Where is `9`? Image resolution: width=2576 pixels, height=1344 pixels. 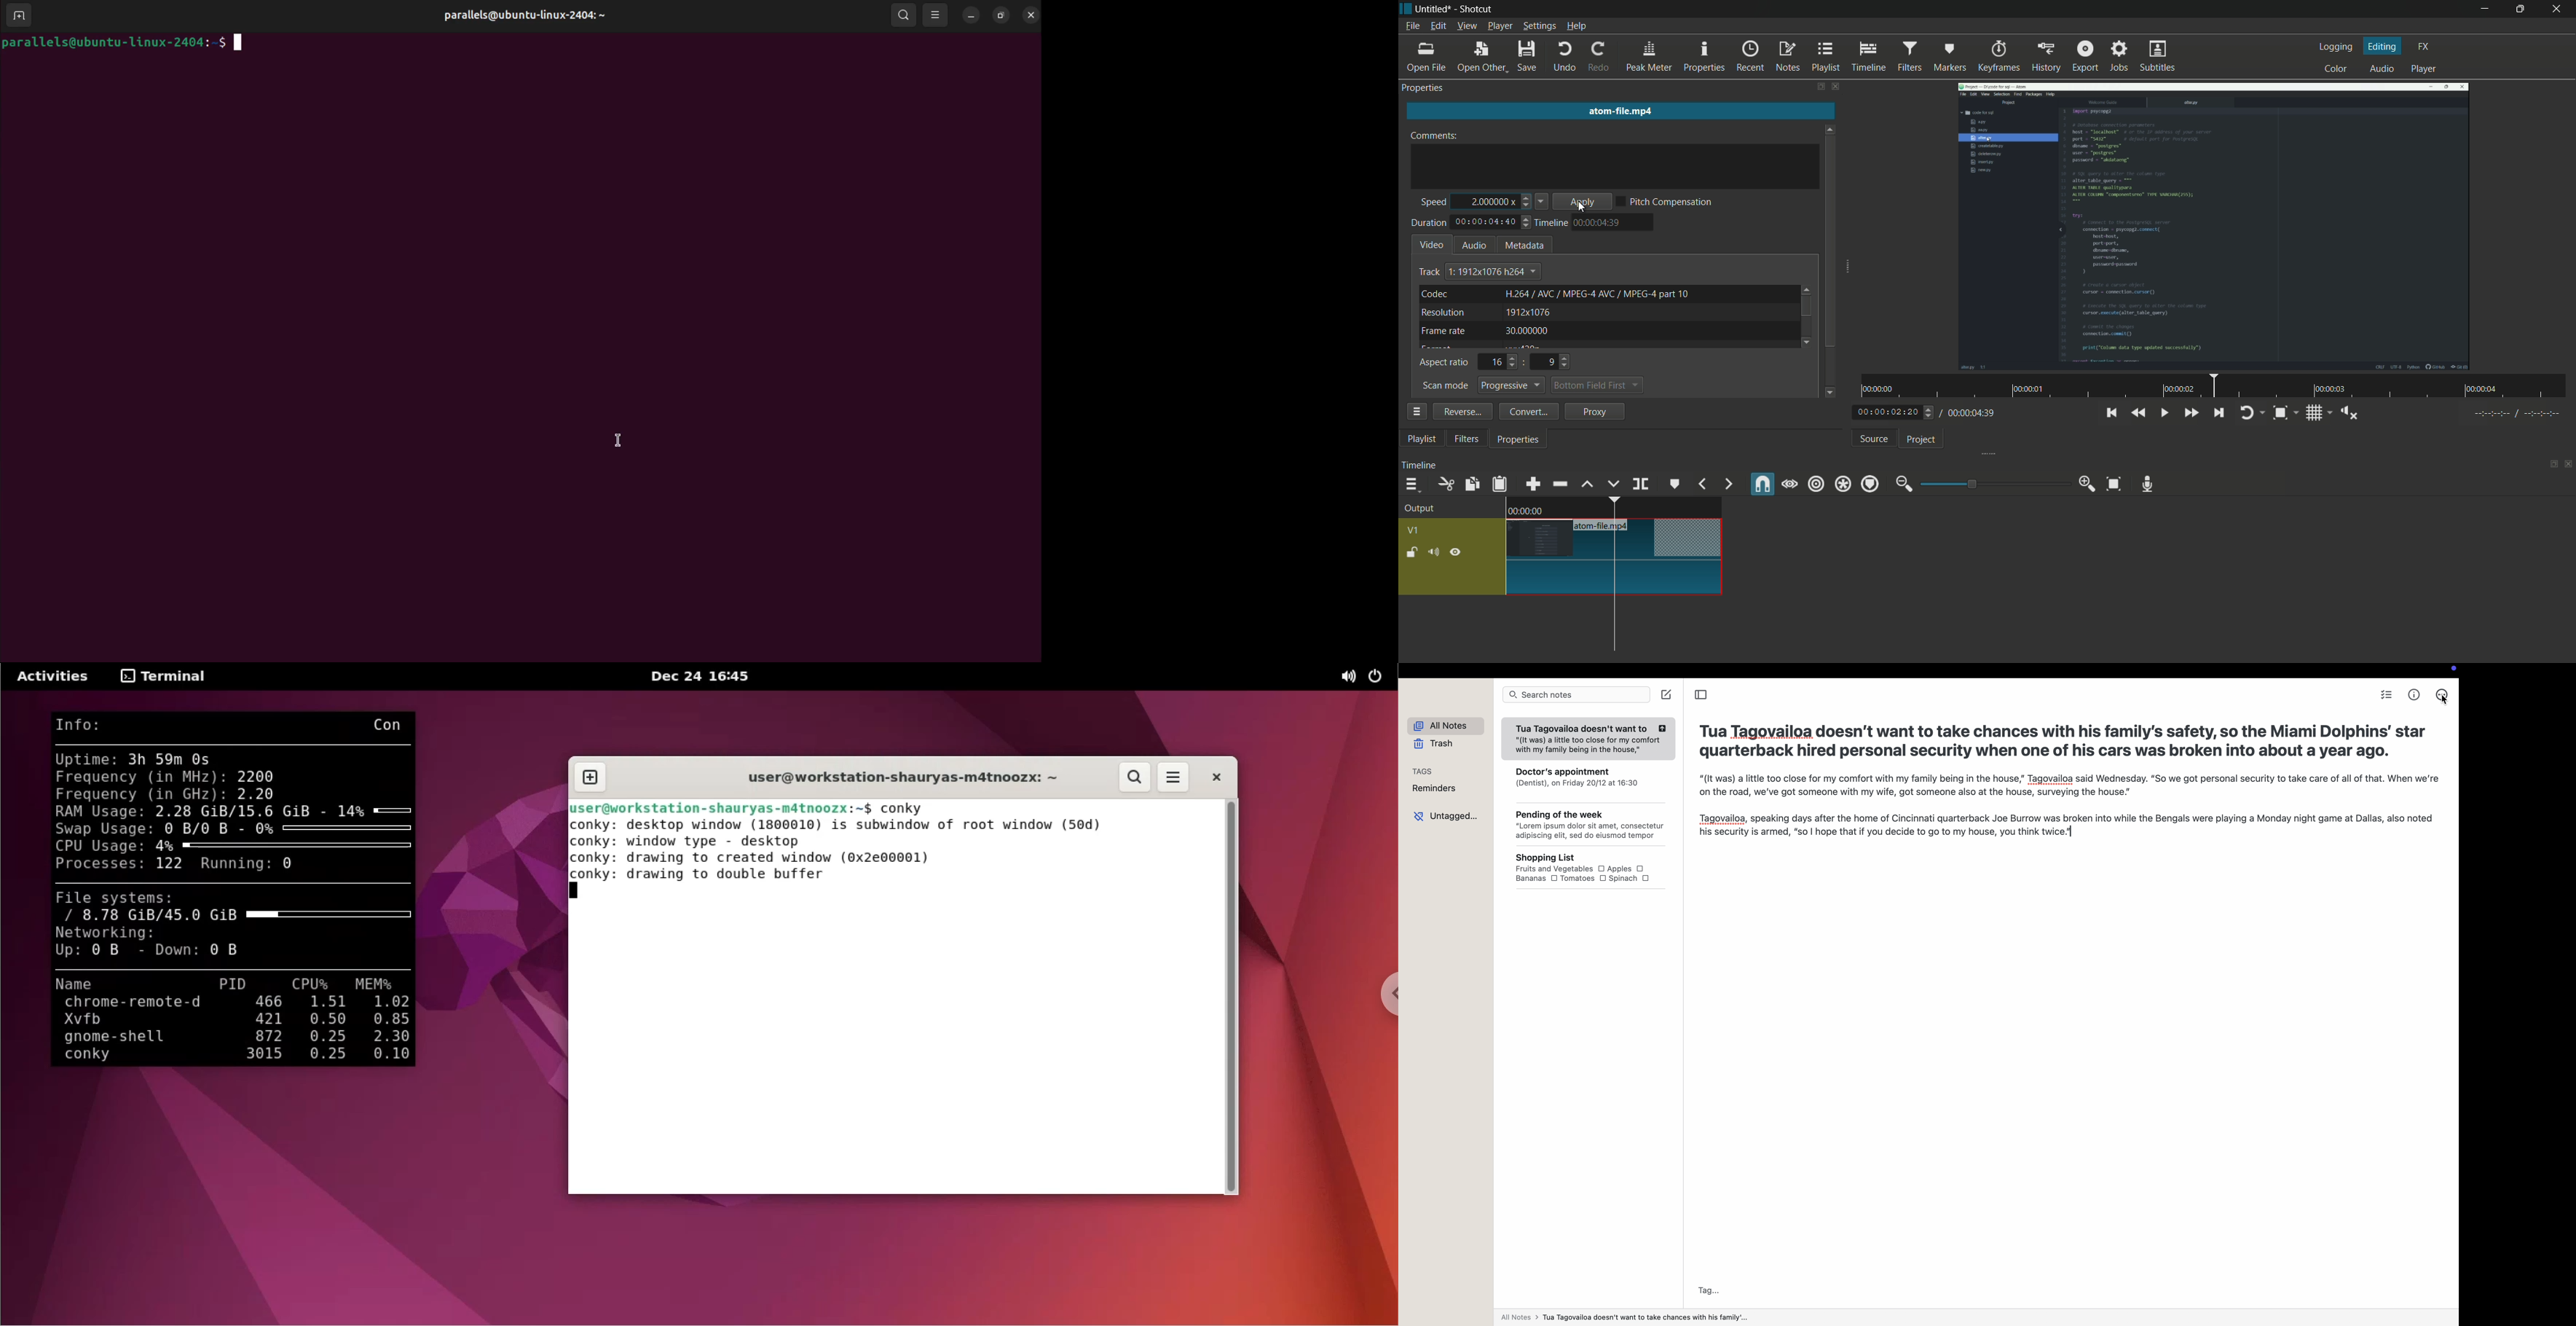 9 is located at coordinates (1549, 362).